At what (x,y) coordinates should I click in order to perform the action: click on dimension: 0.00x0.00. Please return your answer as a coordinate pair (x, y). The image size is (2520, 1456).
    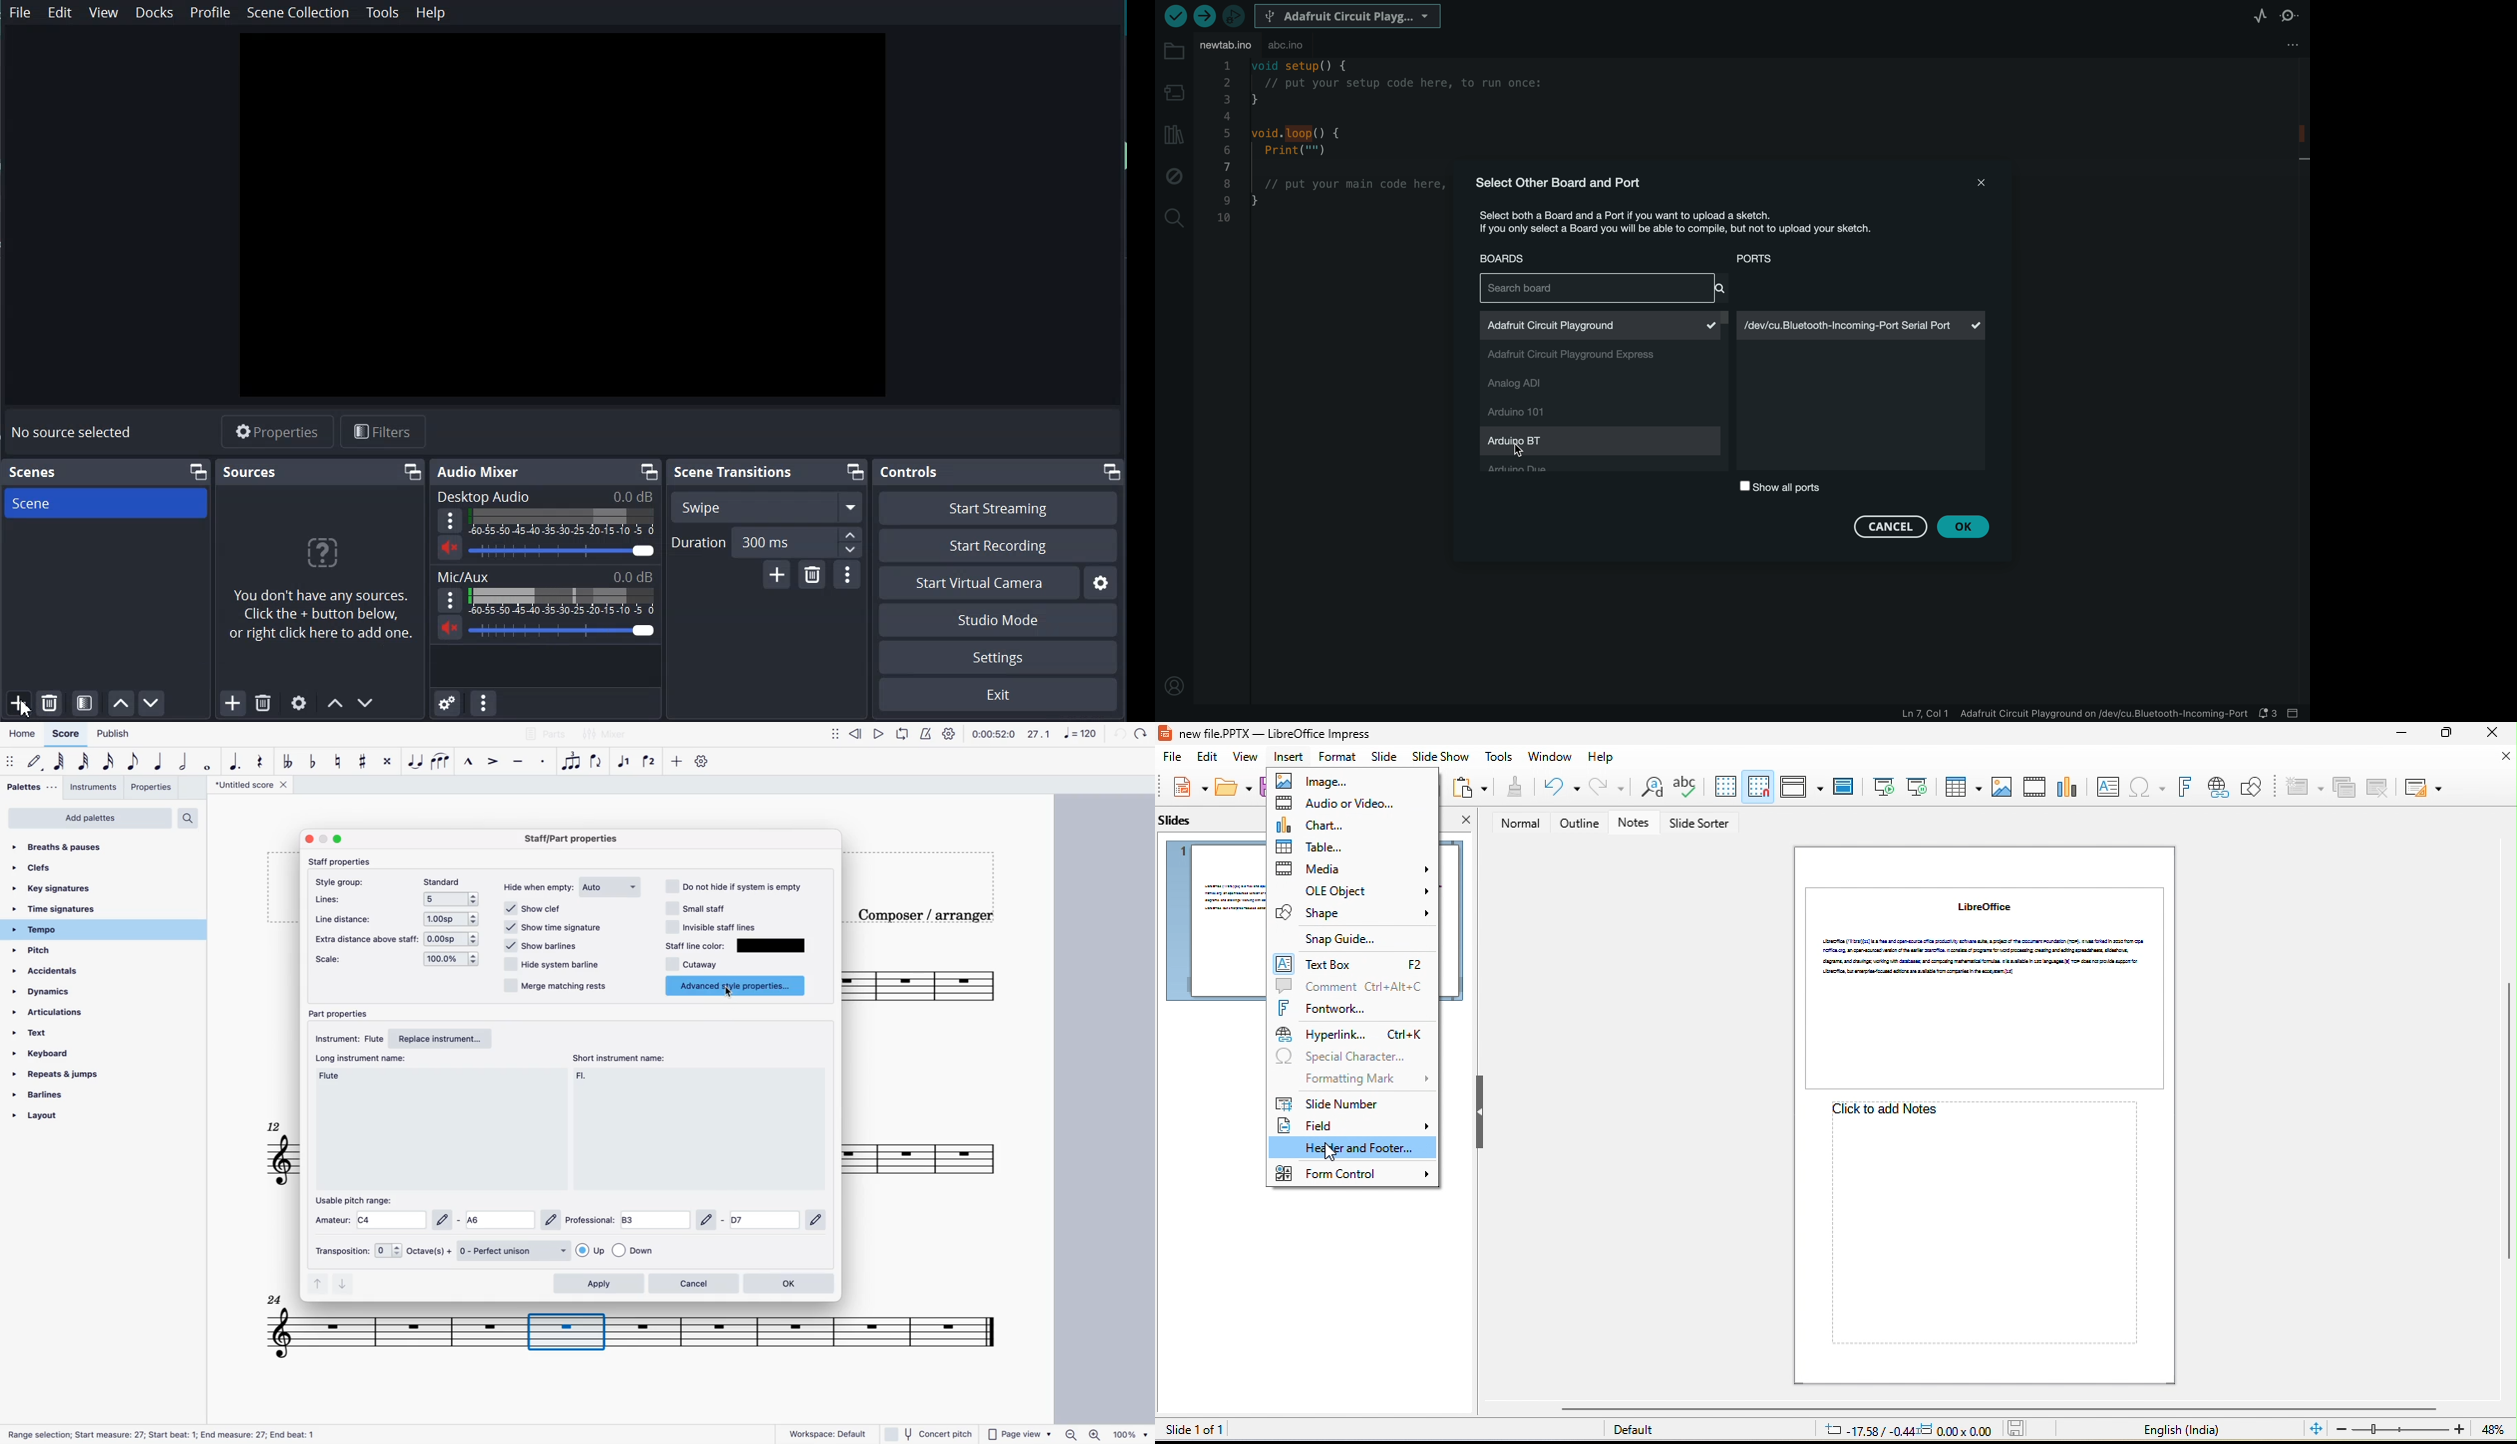
    Looking at the image, I should click on (1956, 1431).